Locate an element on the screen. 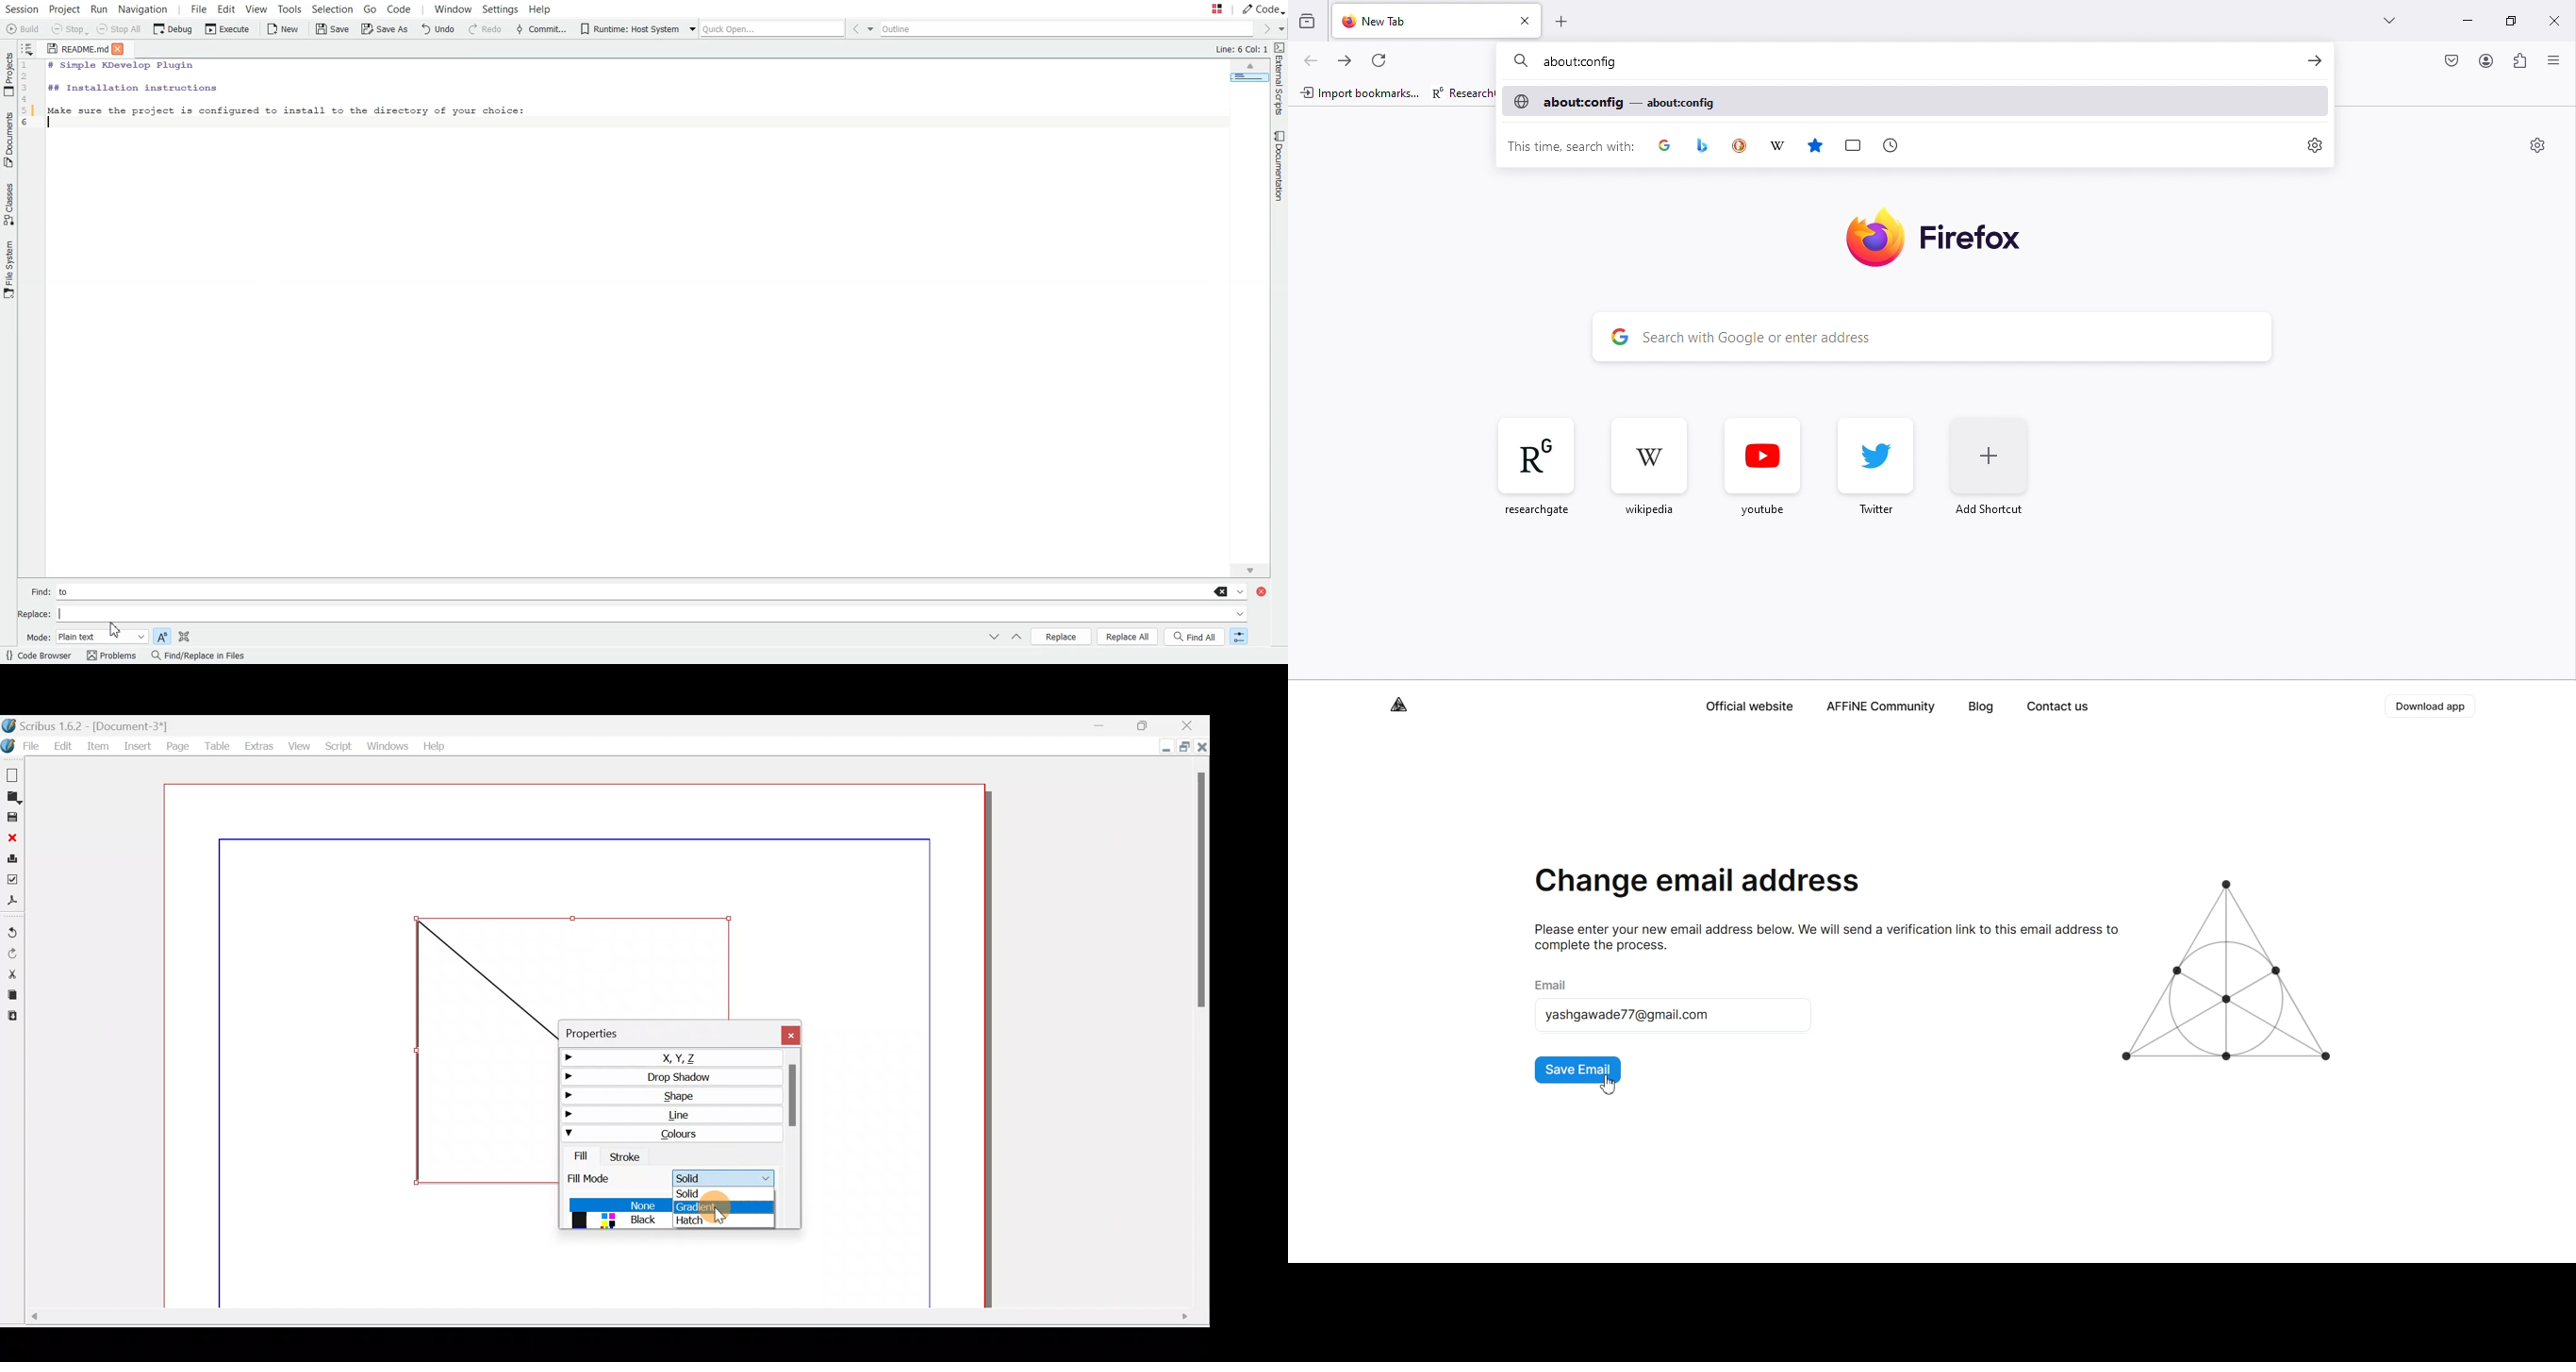 The image size is (2576, 1372). wikipedia is located at coordinates (1651, 463).